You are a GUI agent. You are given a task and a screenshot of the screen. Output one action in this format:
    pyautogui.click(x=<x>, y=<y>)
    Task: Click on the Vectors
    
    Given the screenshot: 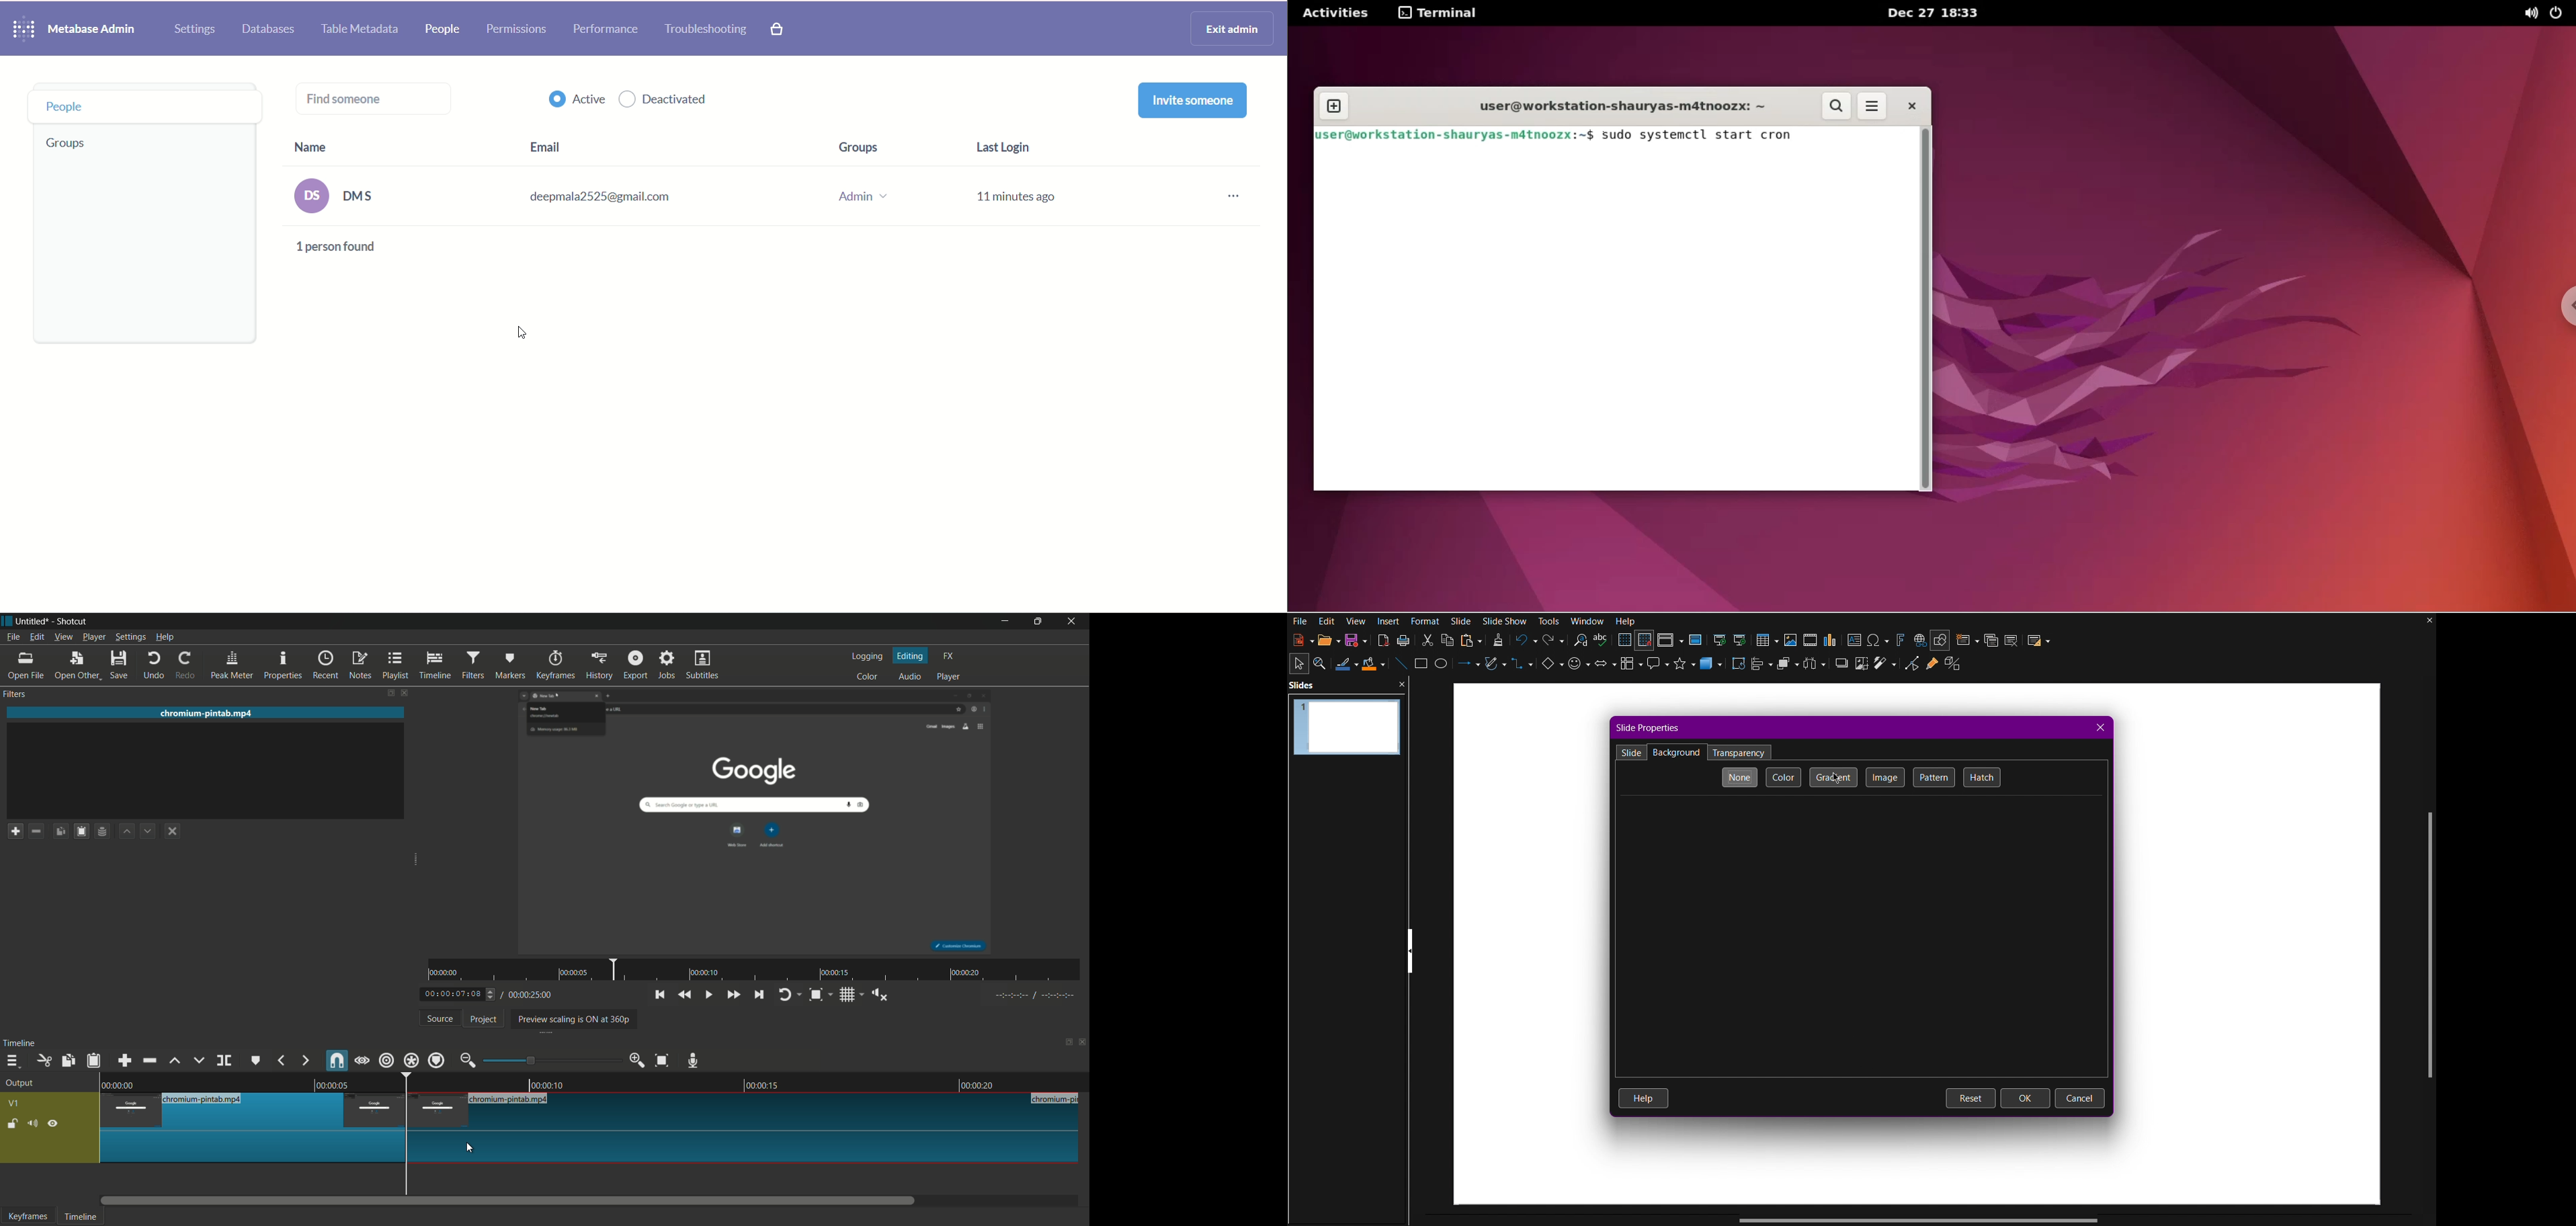 What is the action you would take?
    pyautogui.click(x=1495, y=666)
    